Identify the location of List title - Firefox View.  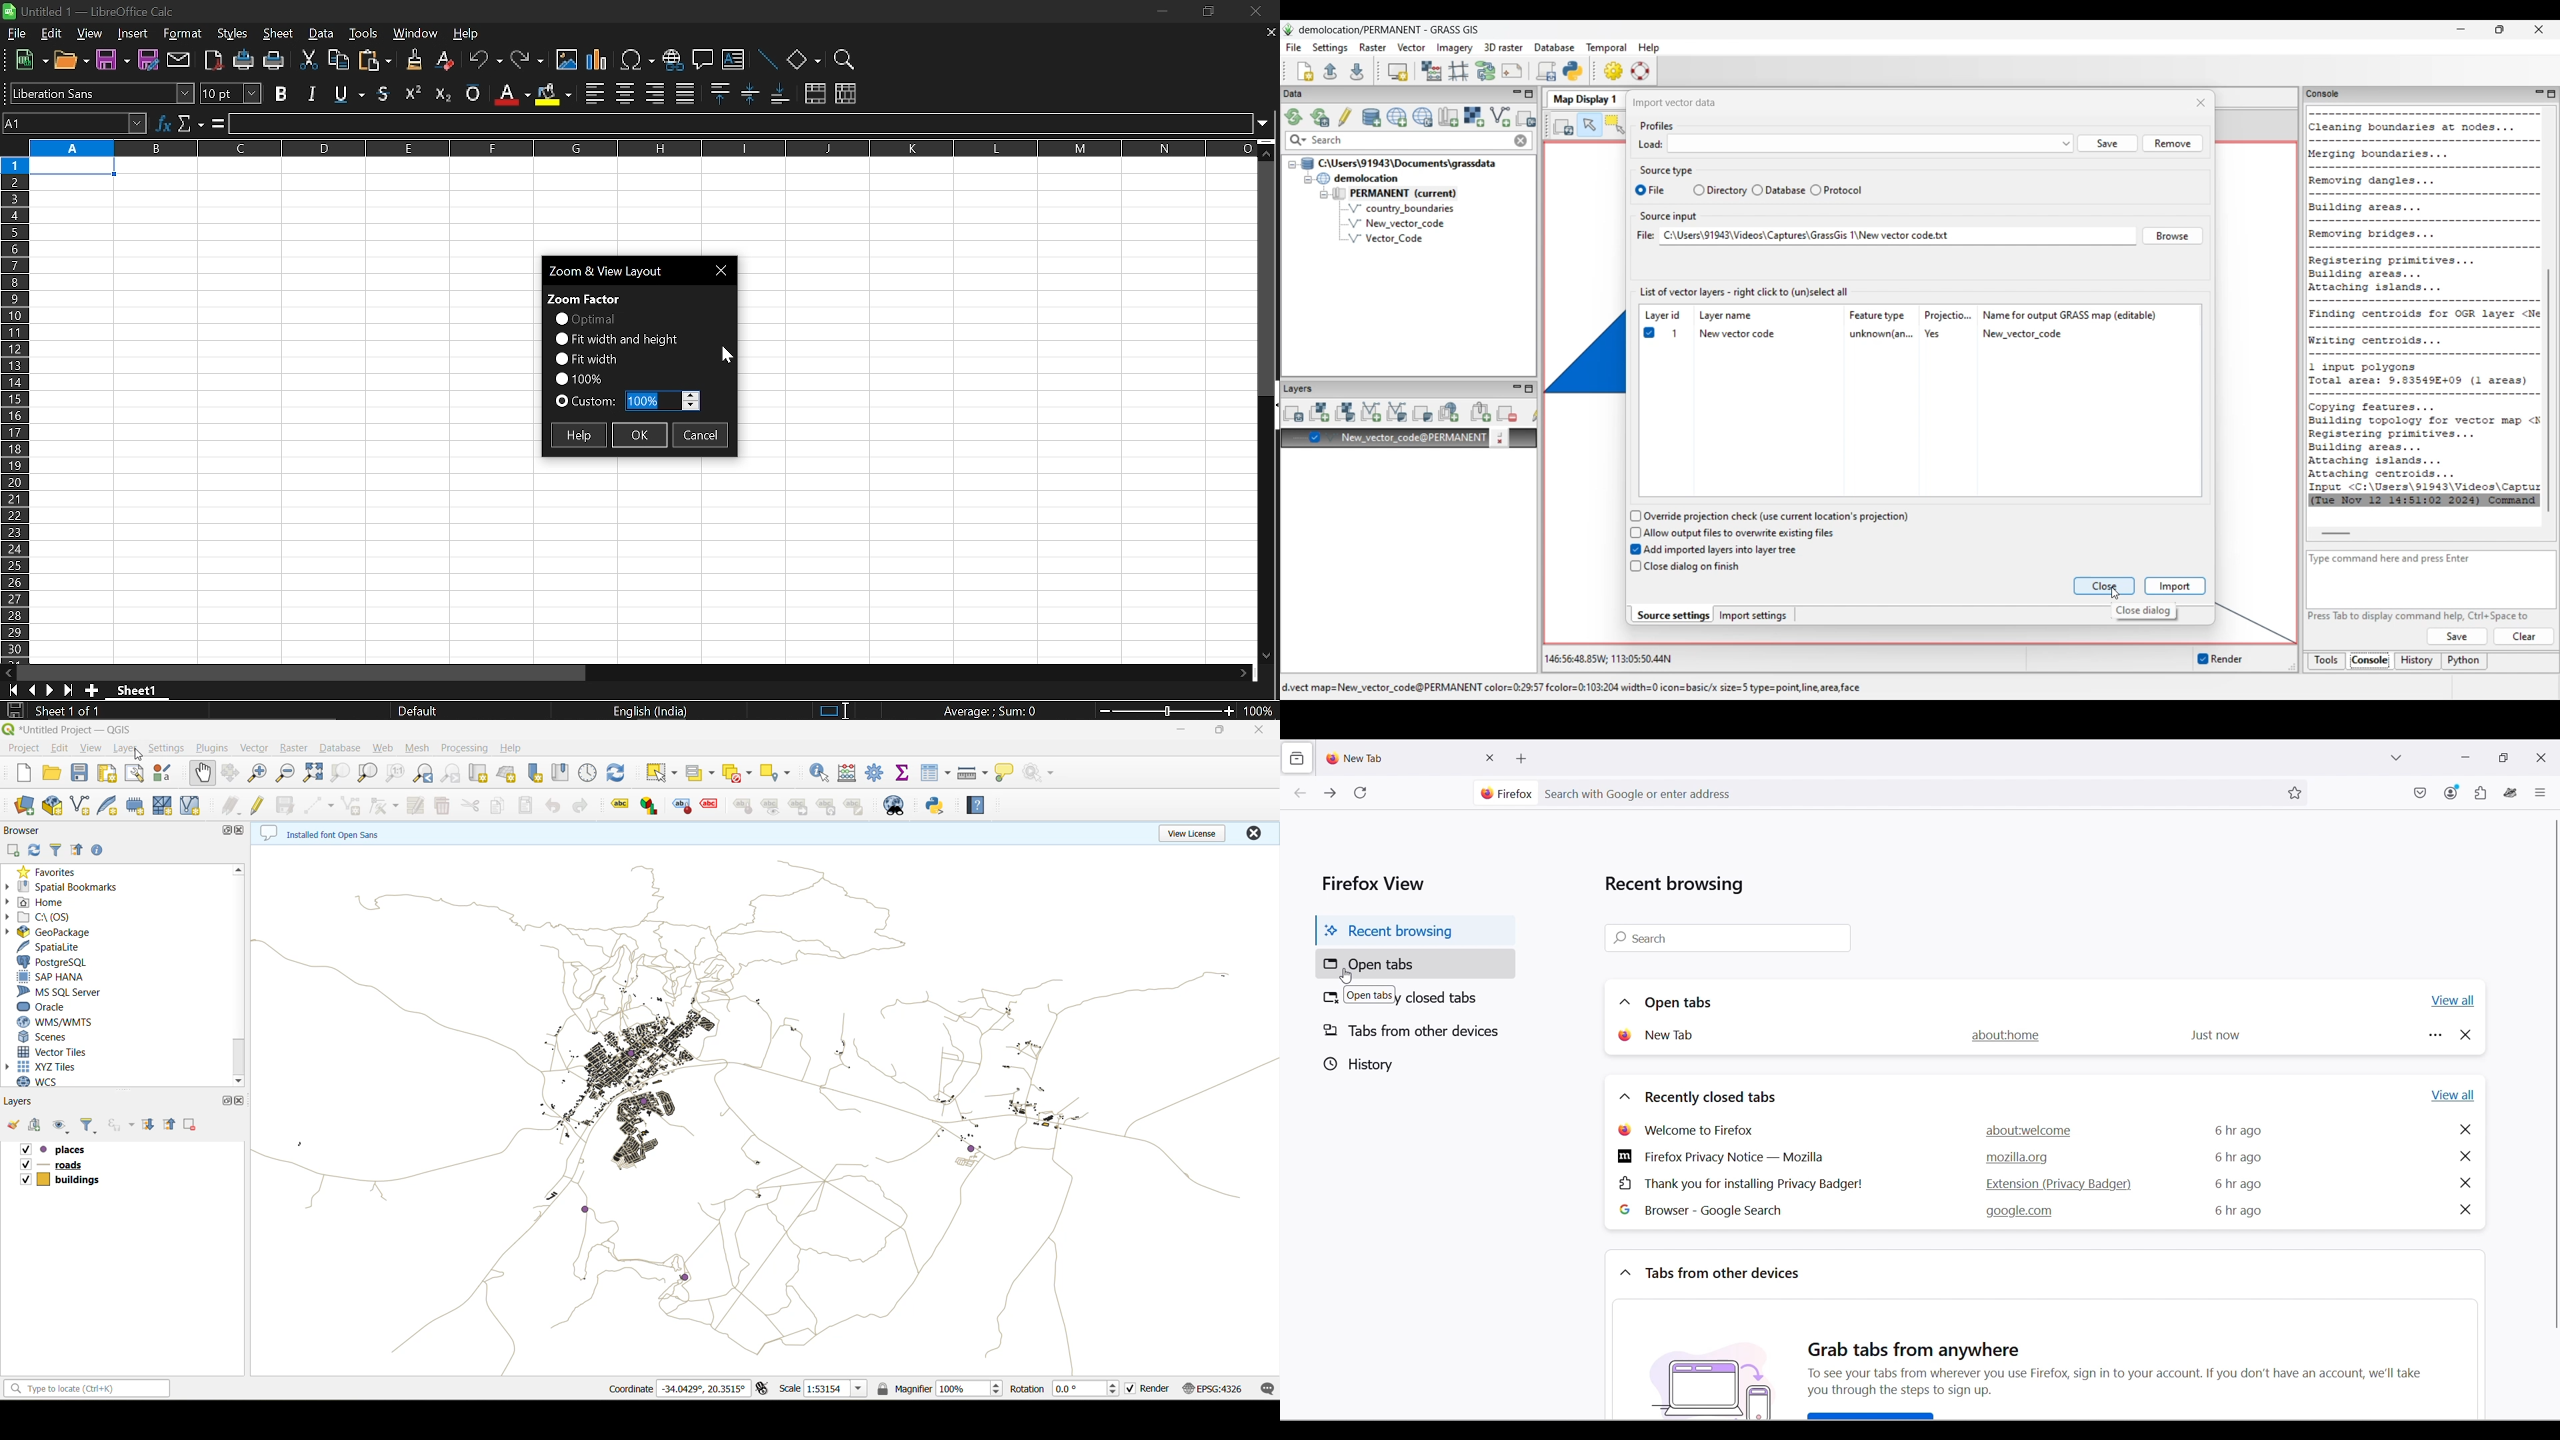
(1375, 883).